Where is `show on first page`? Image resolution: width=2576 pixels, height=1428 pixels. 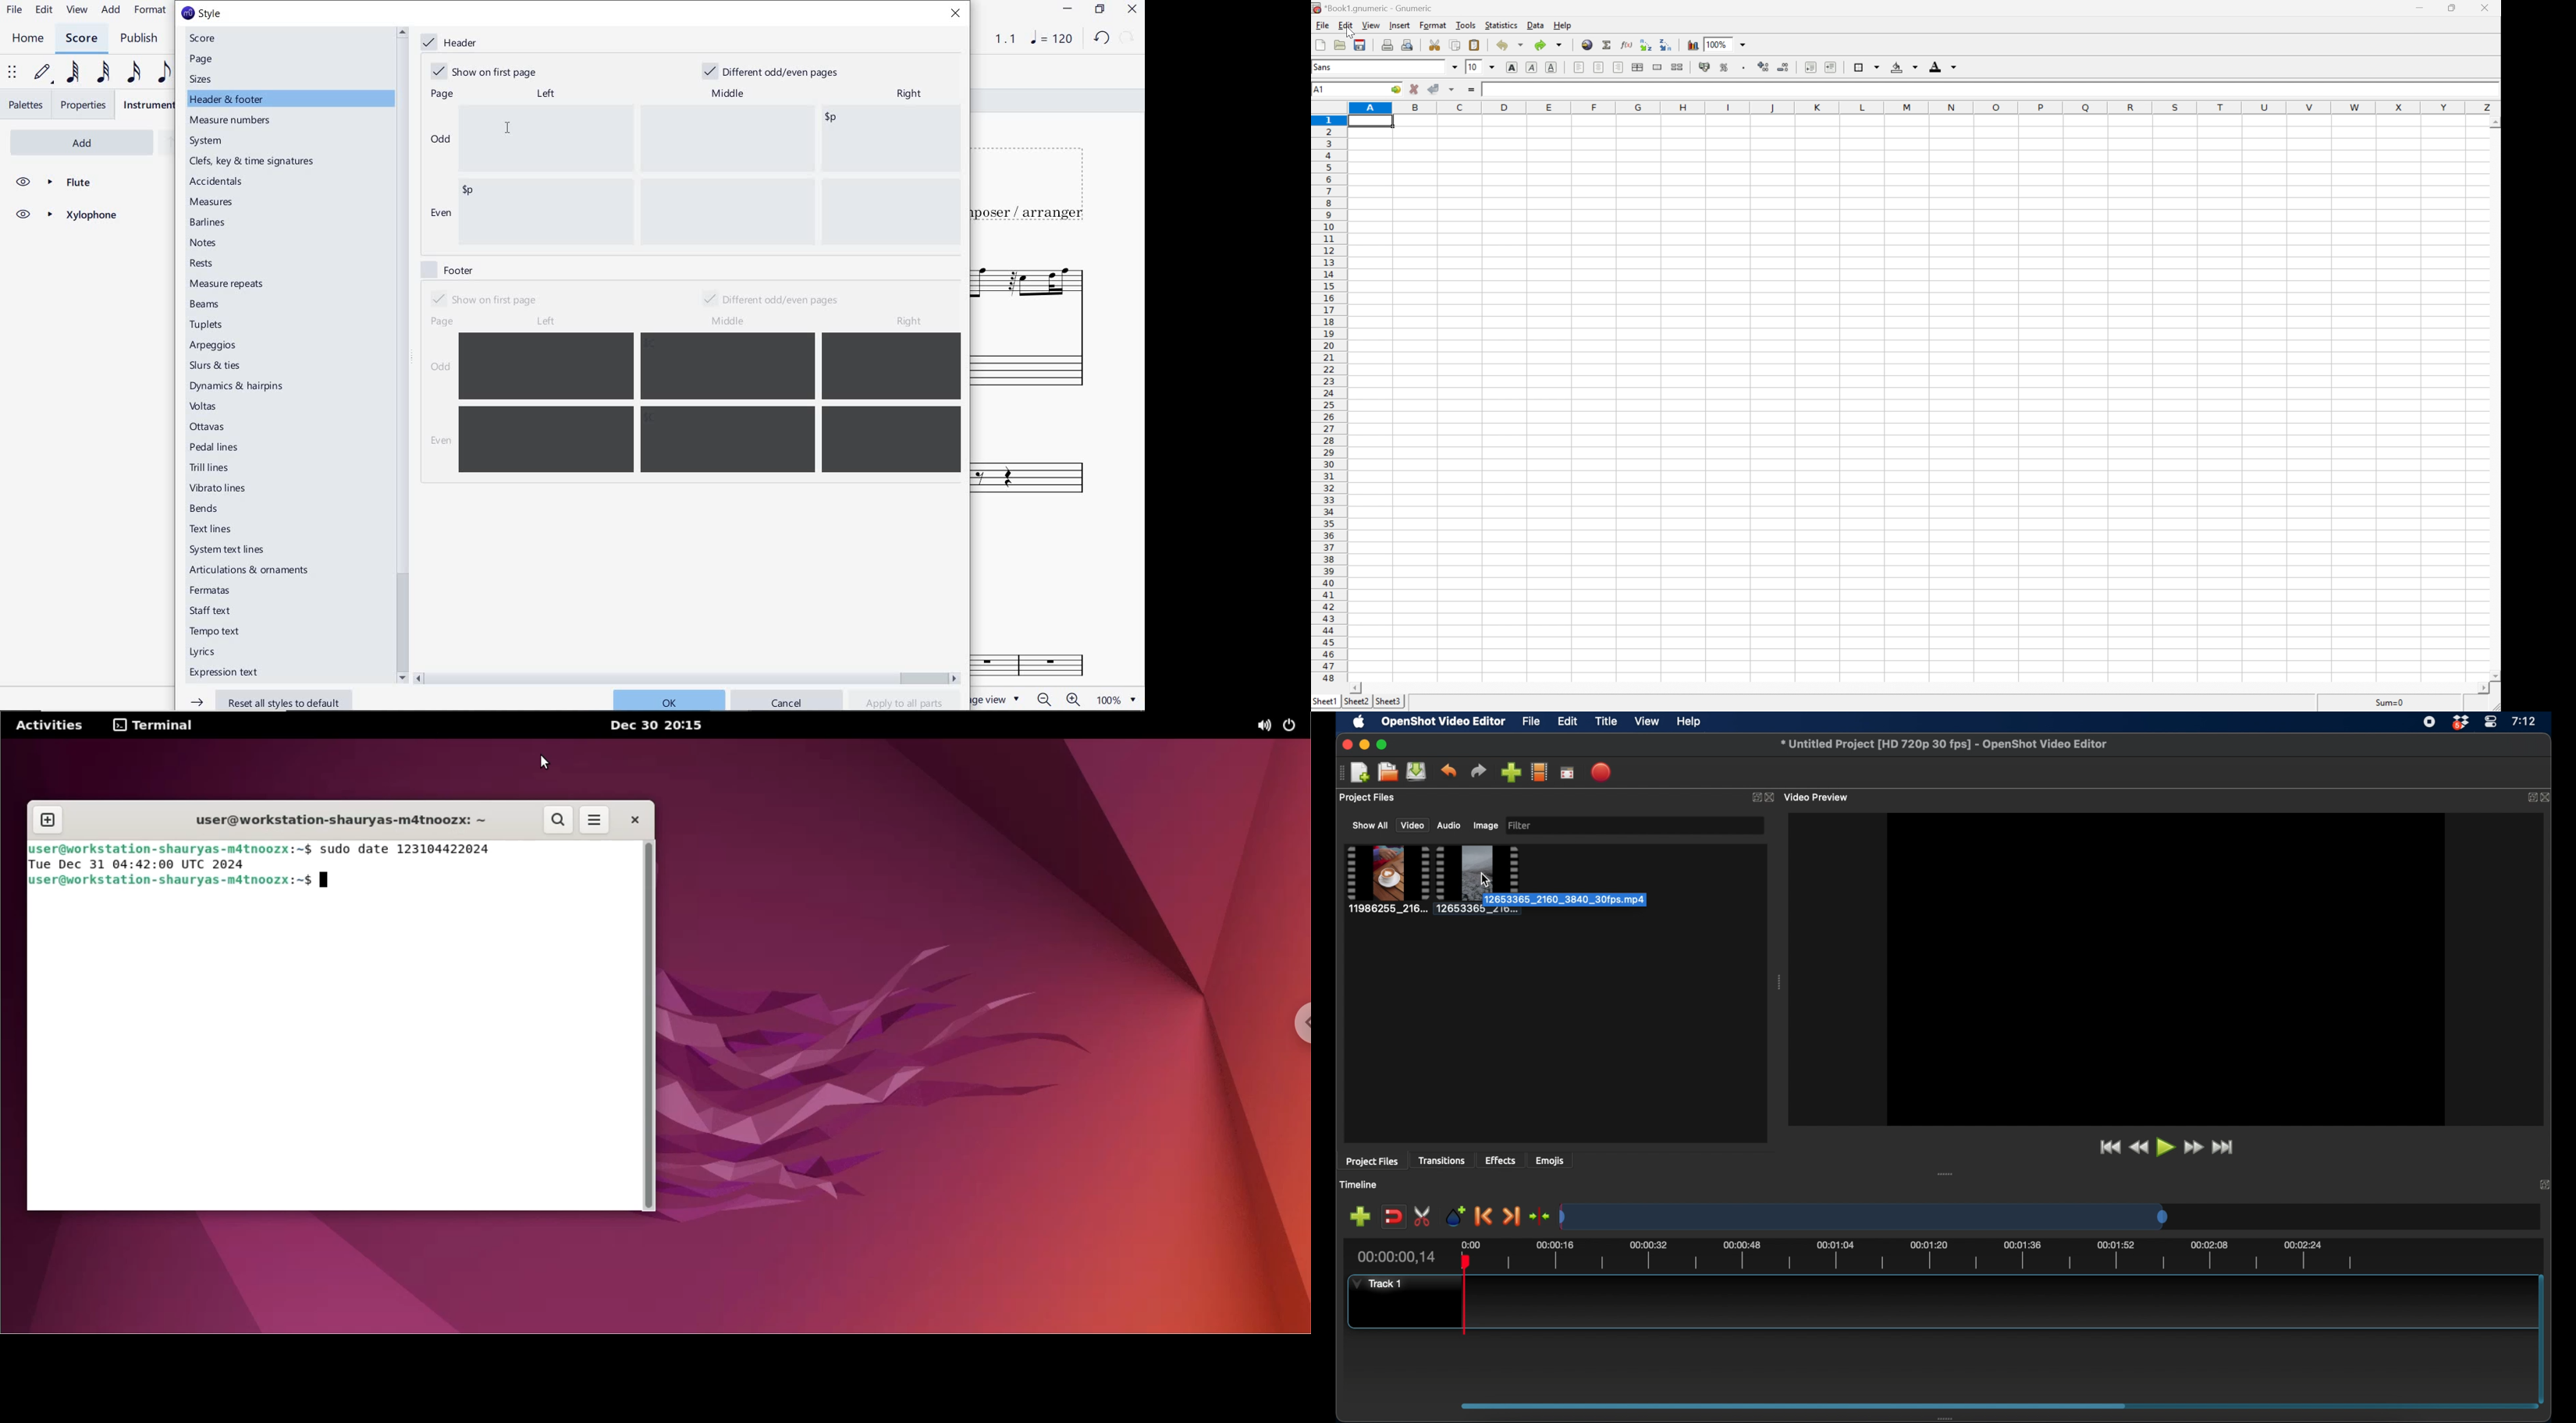 show on first page is located at coordinates (488, 70).